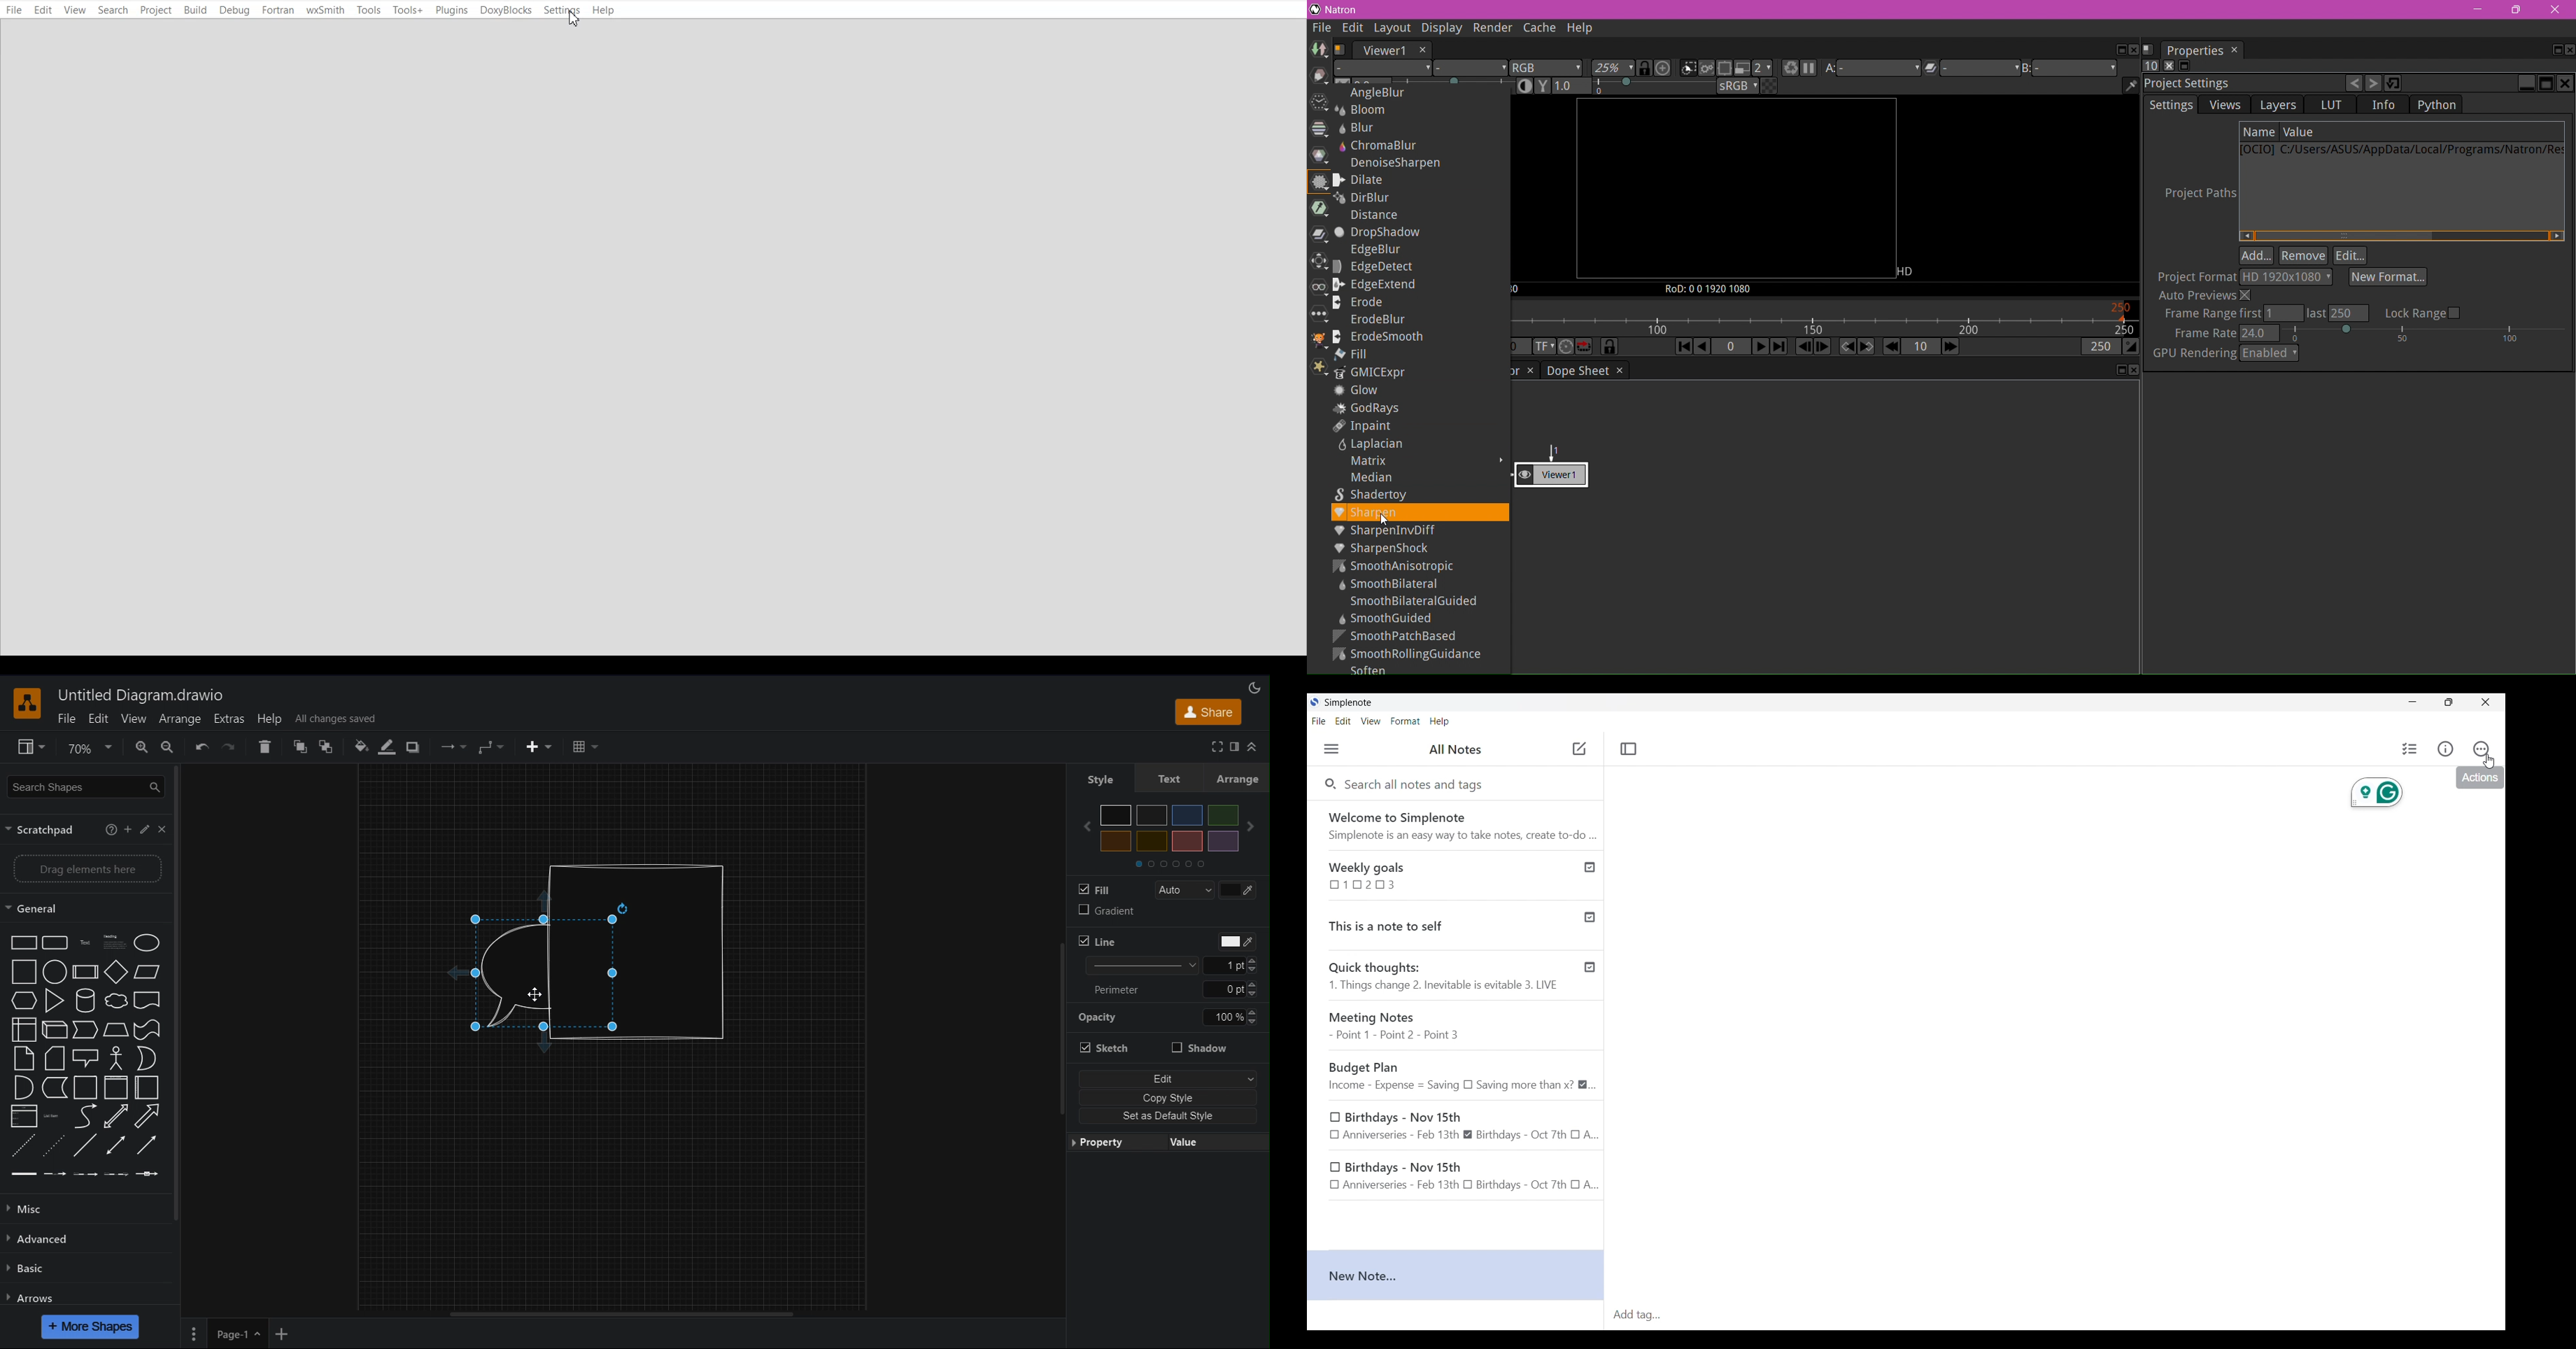 Image resolution: width=2576 pixels, height=1372 pixels. I want to click on Zoom Out, so click(169, 747).